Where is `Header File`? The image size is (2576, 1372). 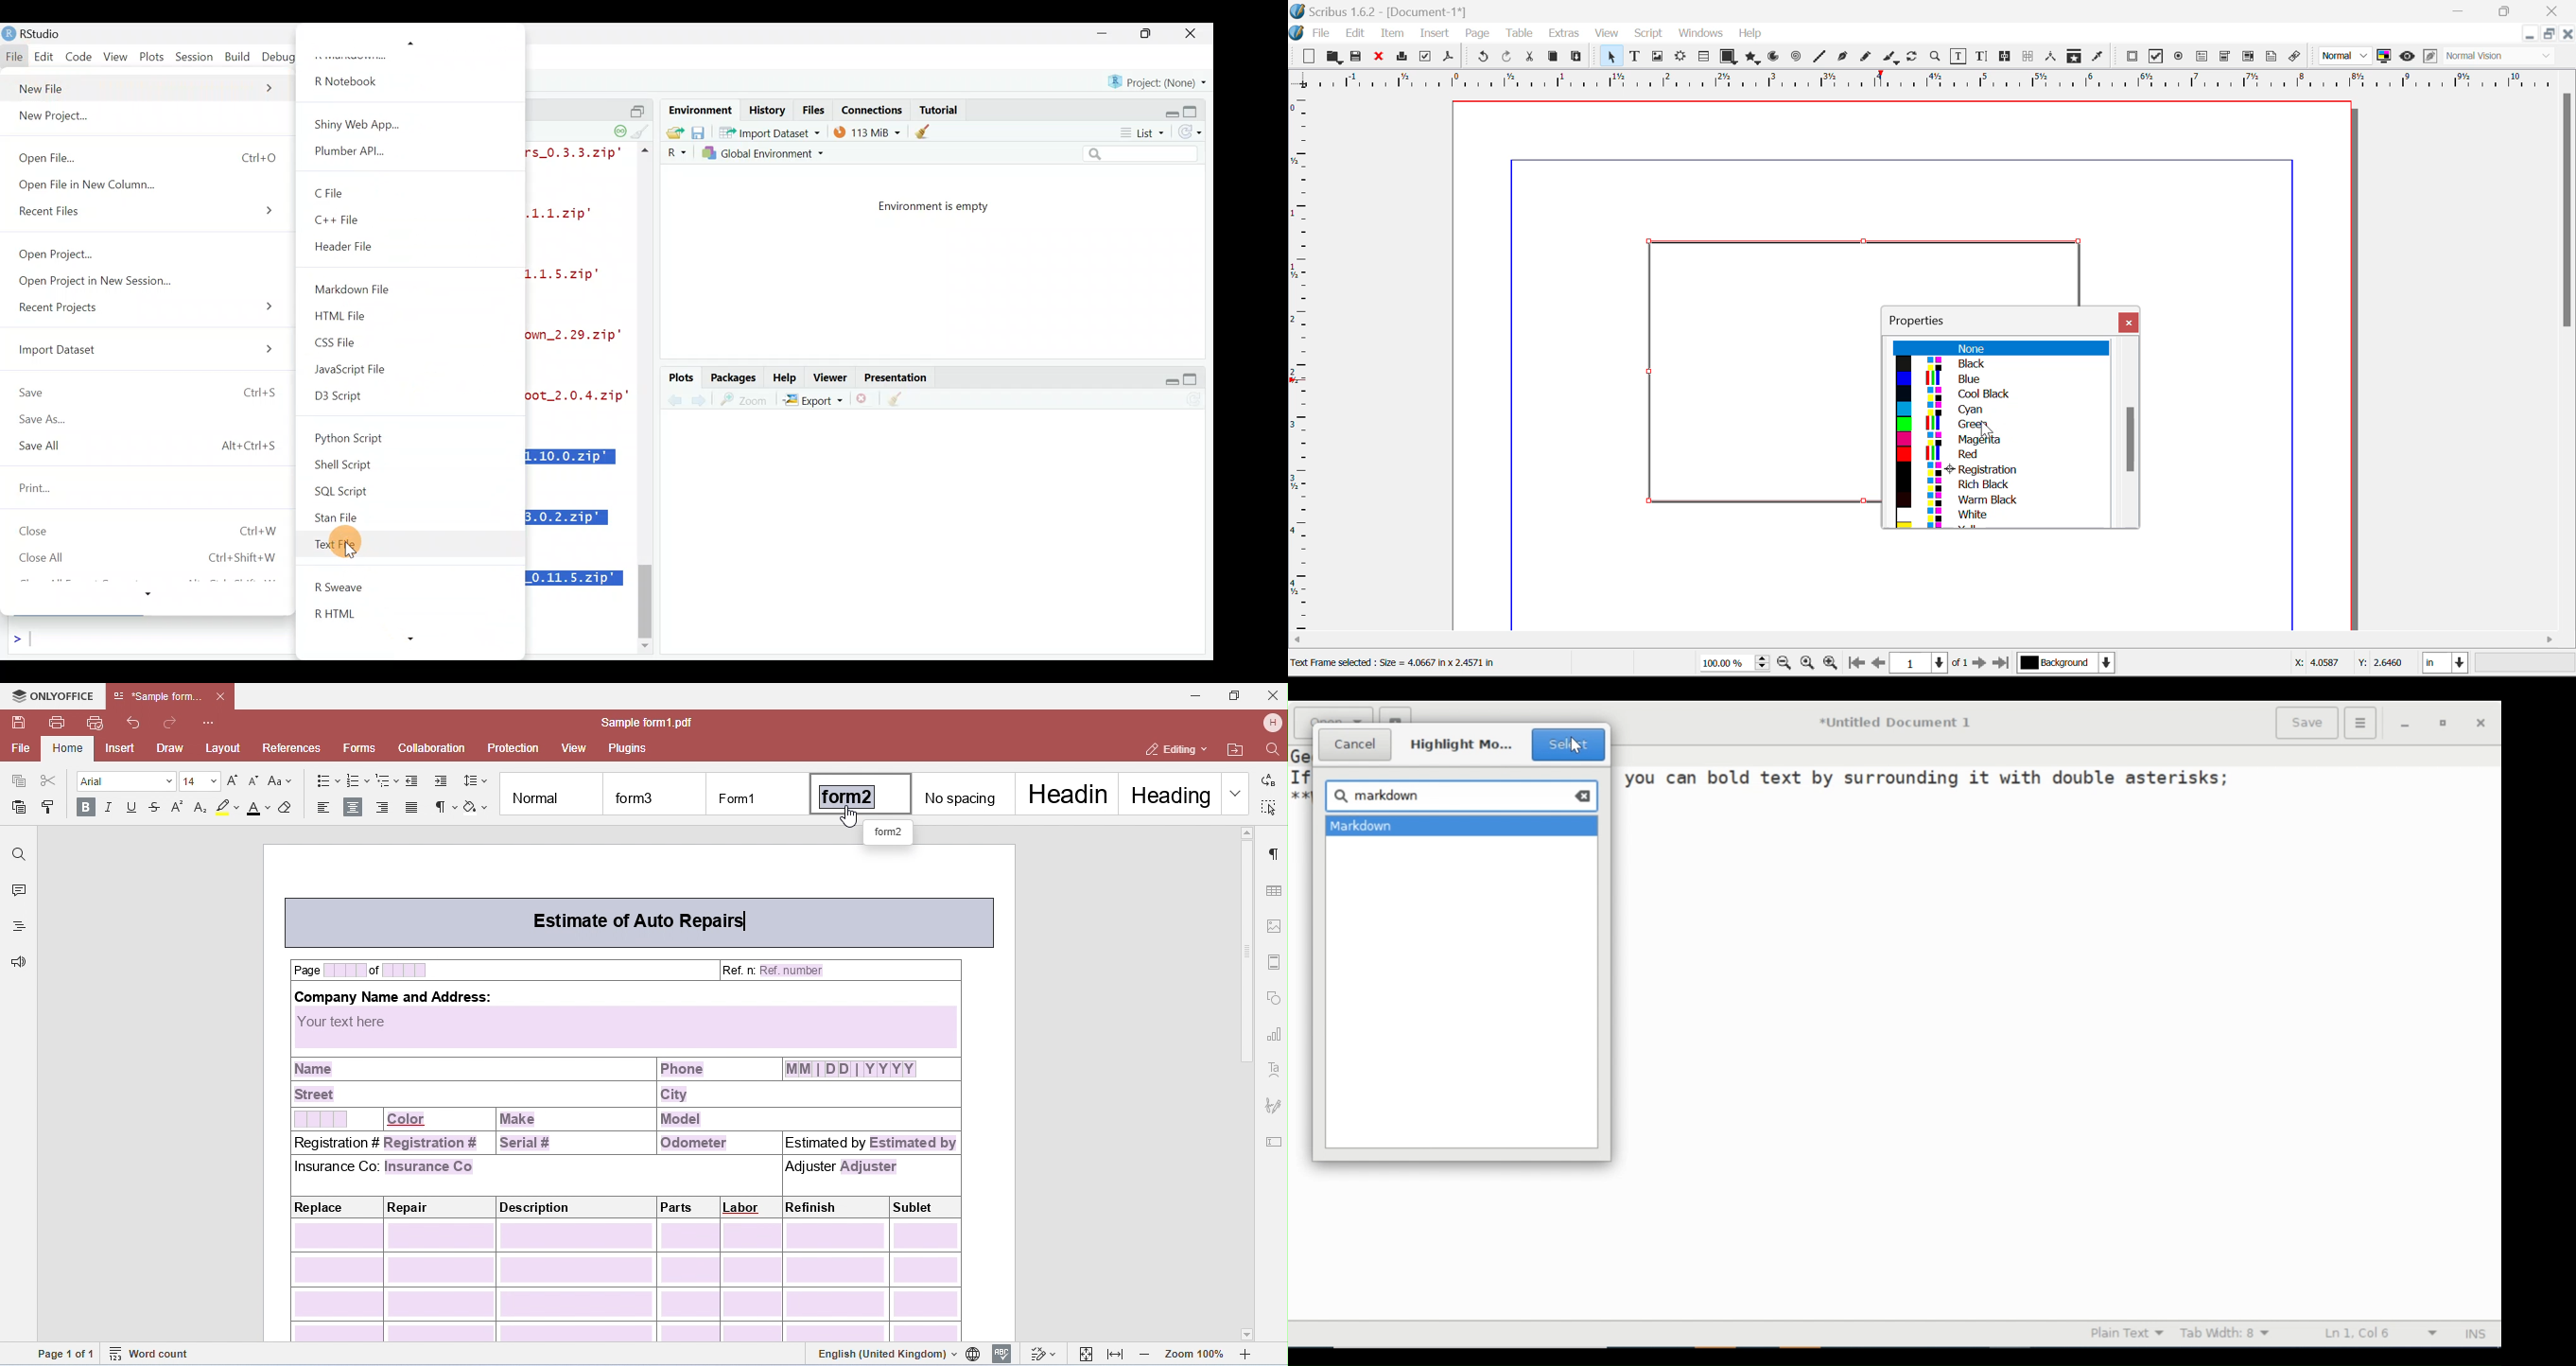 Header File is located at coordinates (353, 249).